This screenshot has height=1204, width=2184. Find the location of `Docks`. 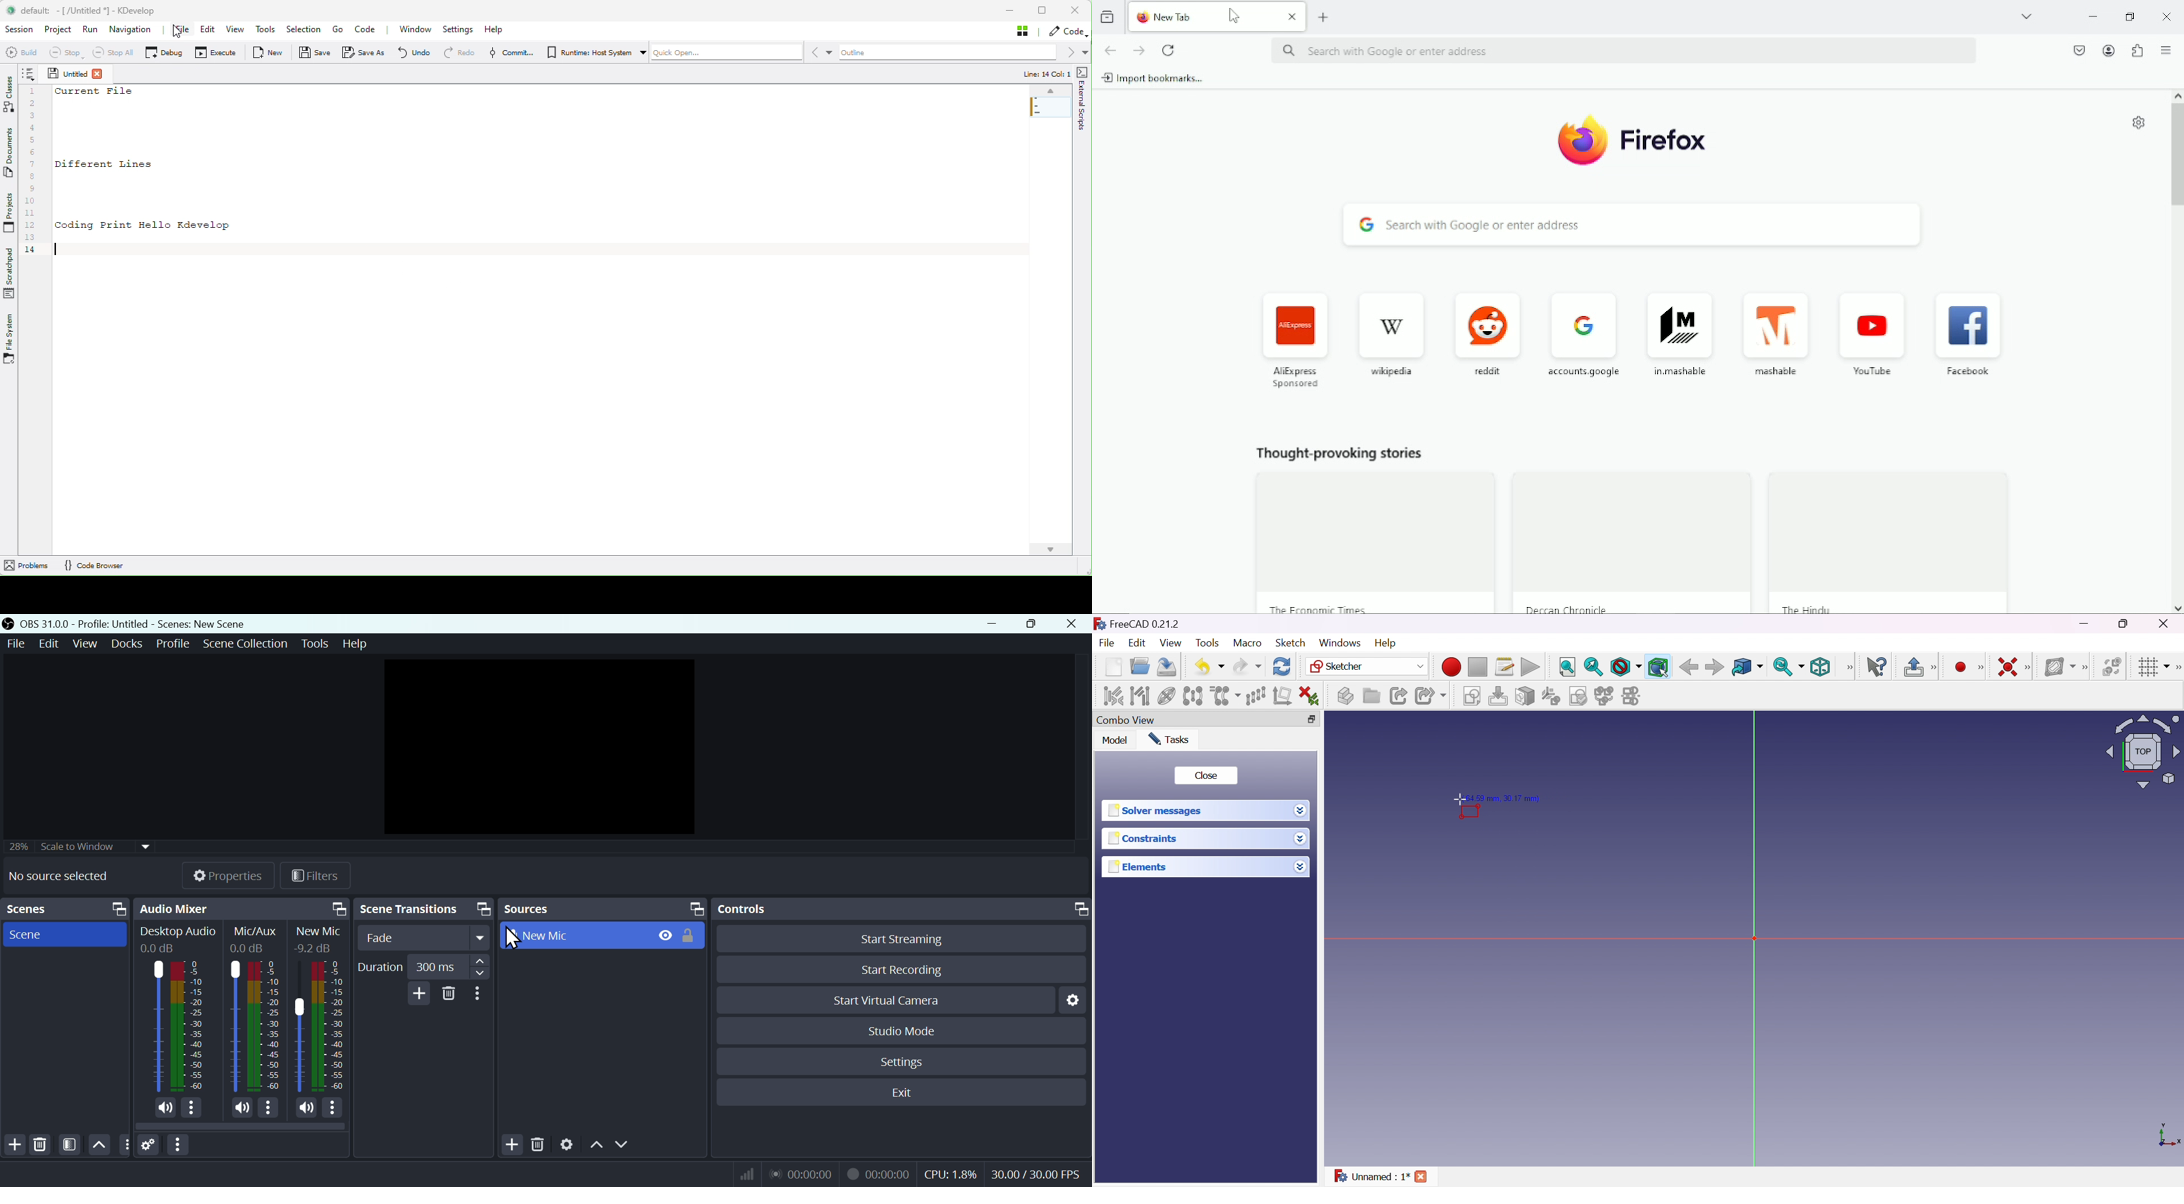

Docks is located at coordinates (125, 646).